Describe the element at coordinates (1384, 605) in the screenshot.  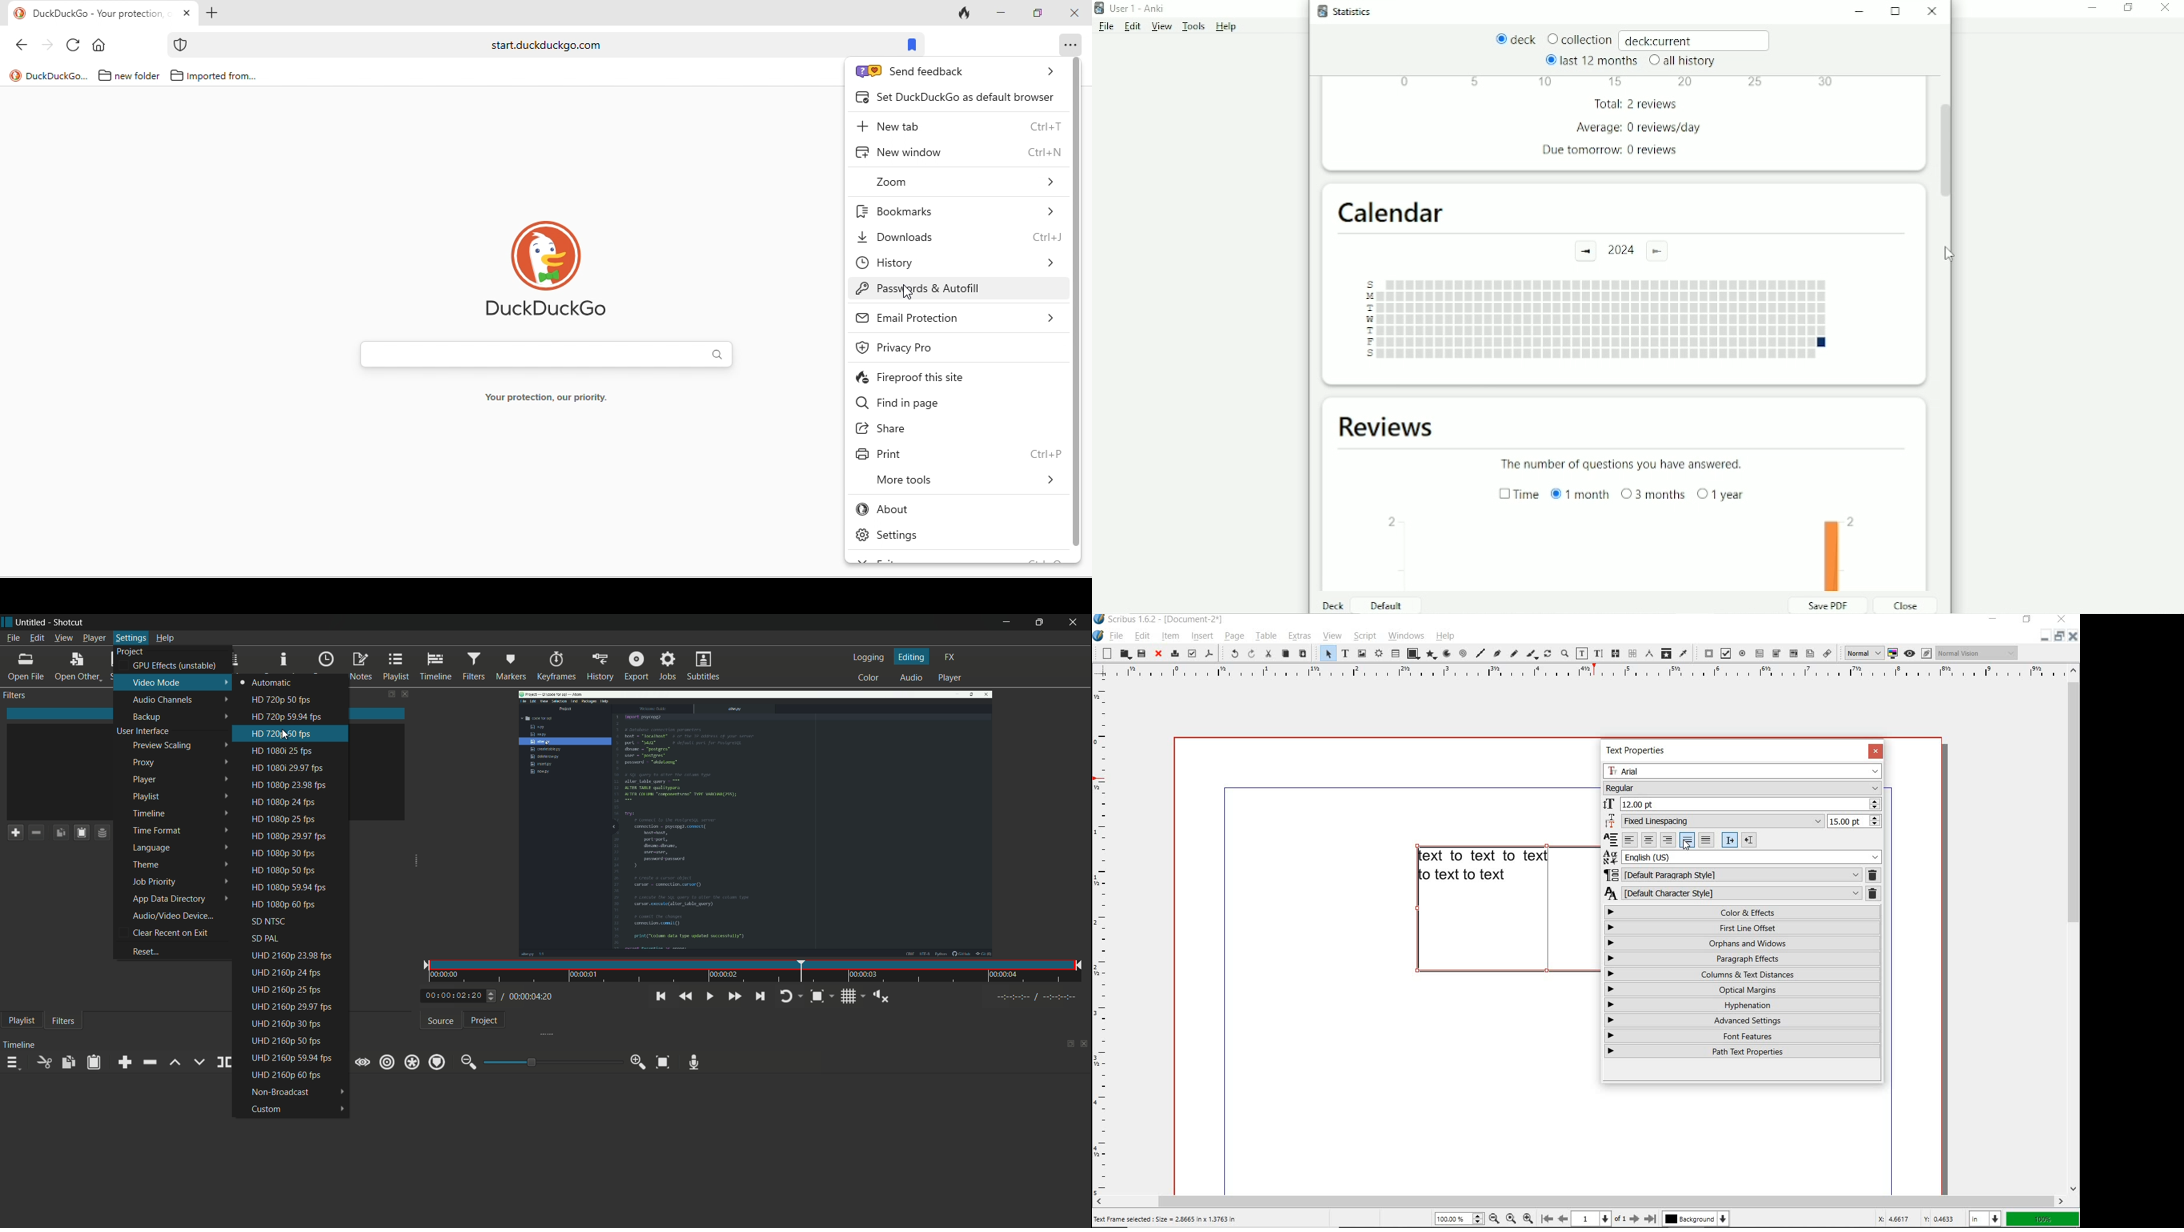
I see `Default` at that location.